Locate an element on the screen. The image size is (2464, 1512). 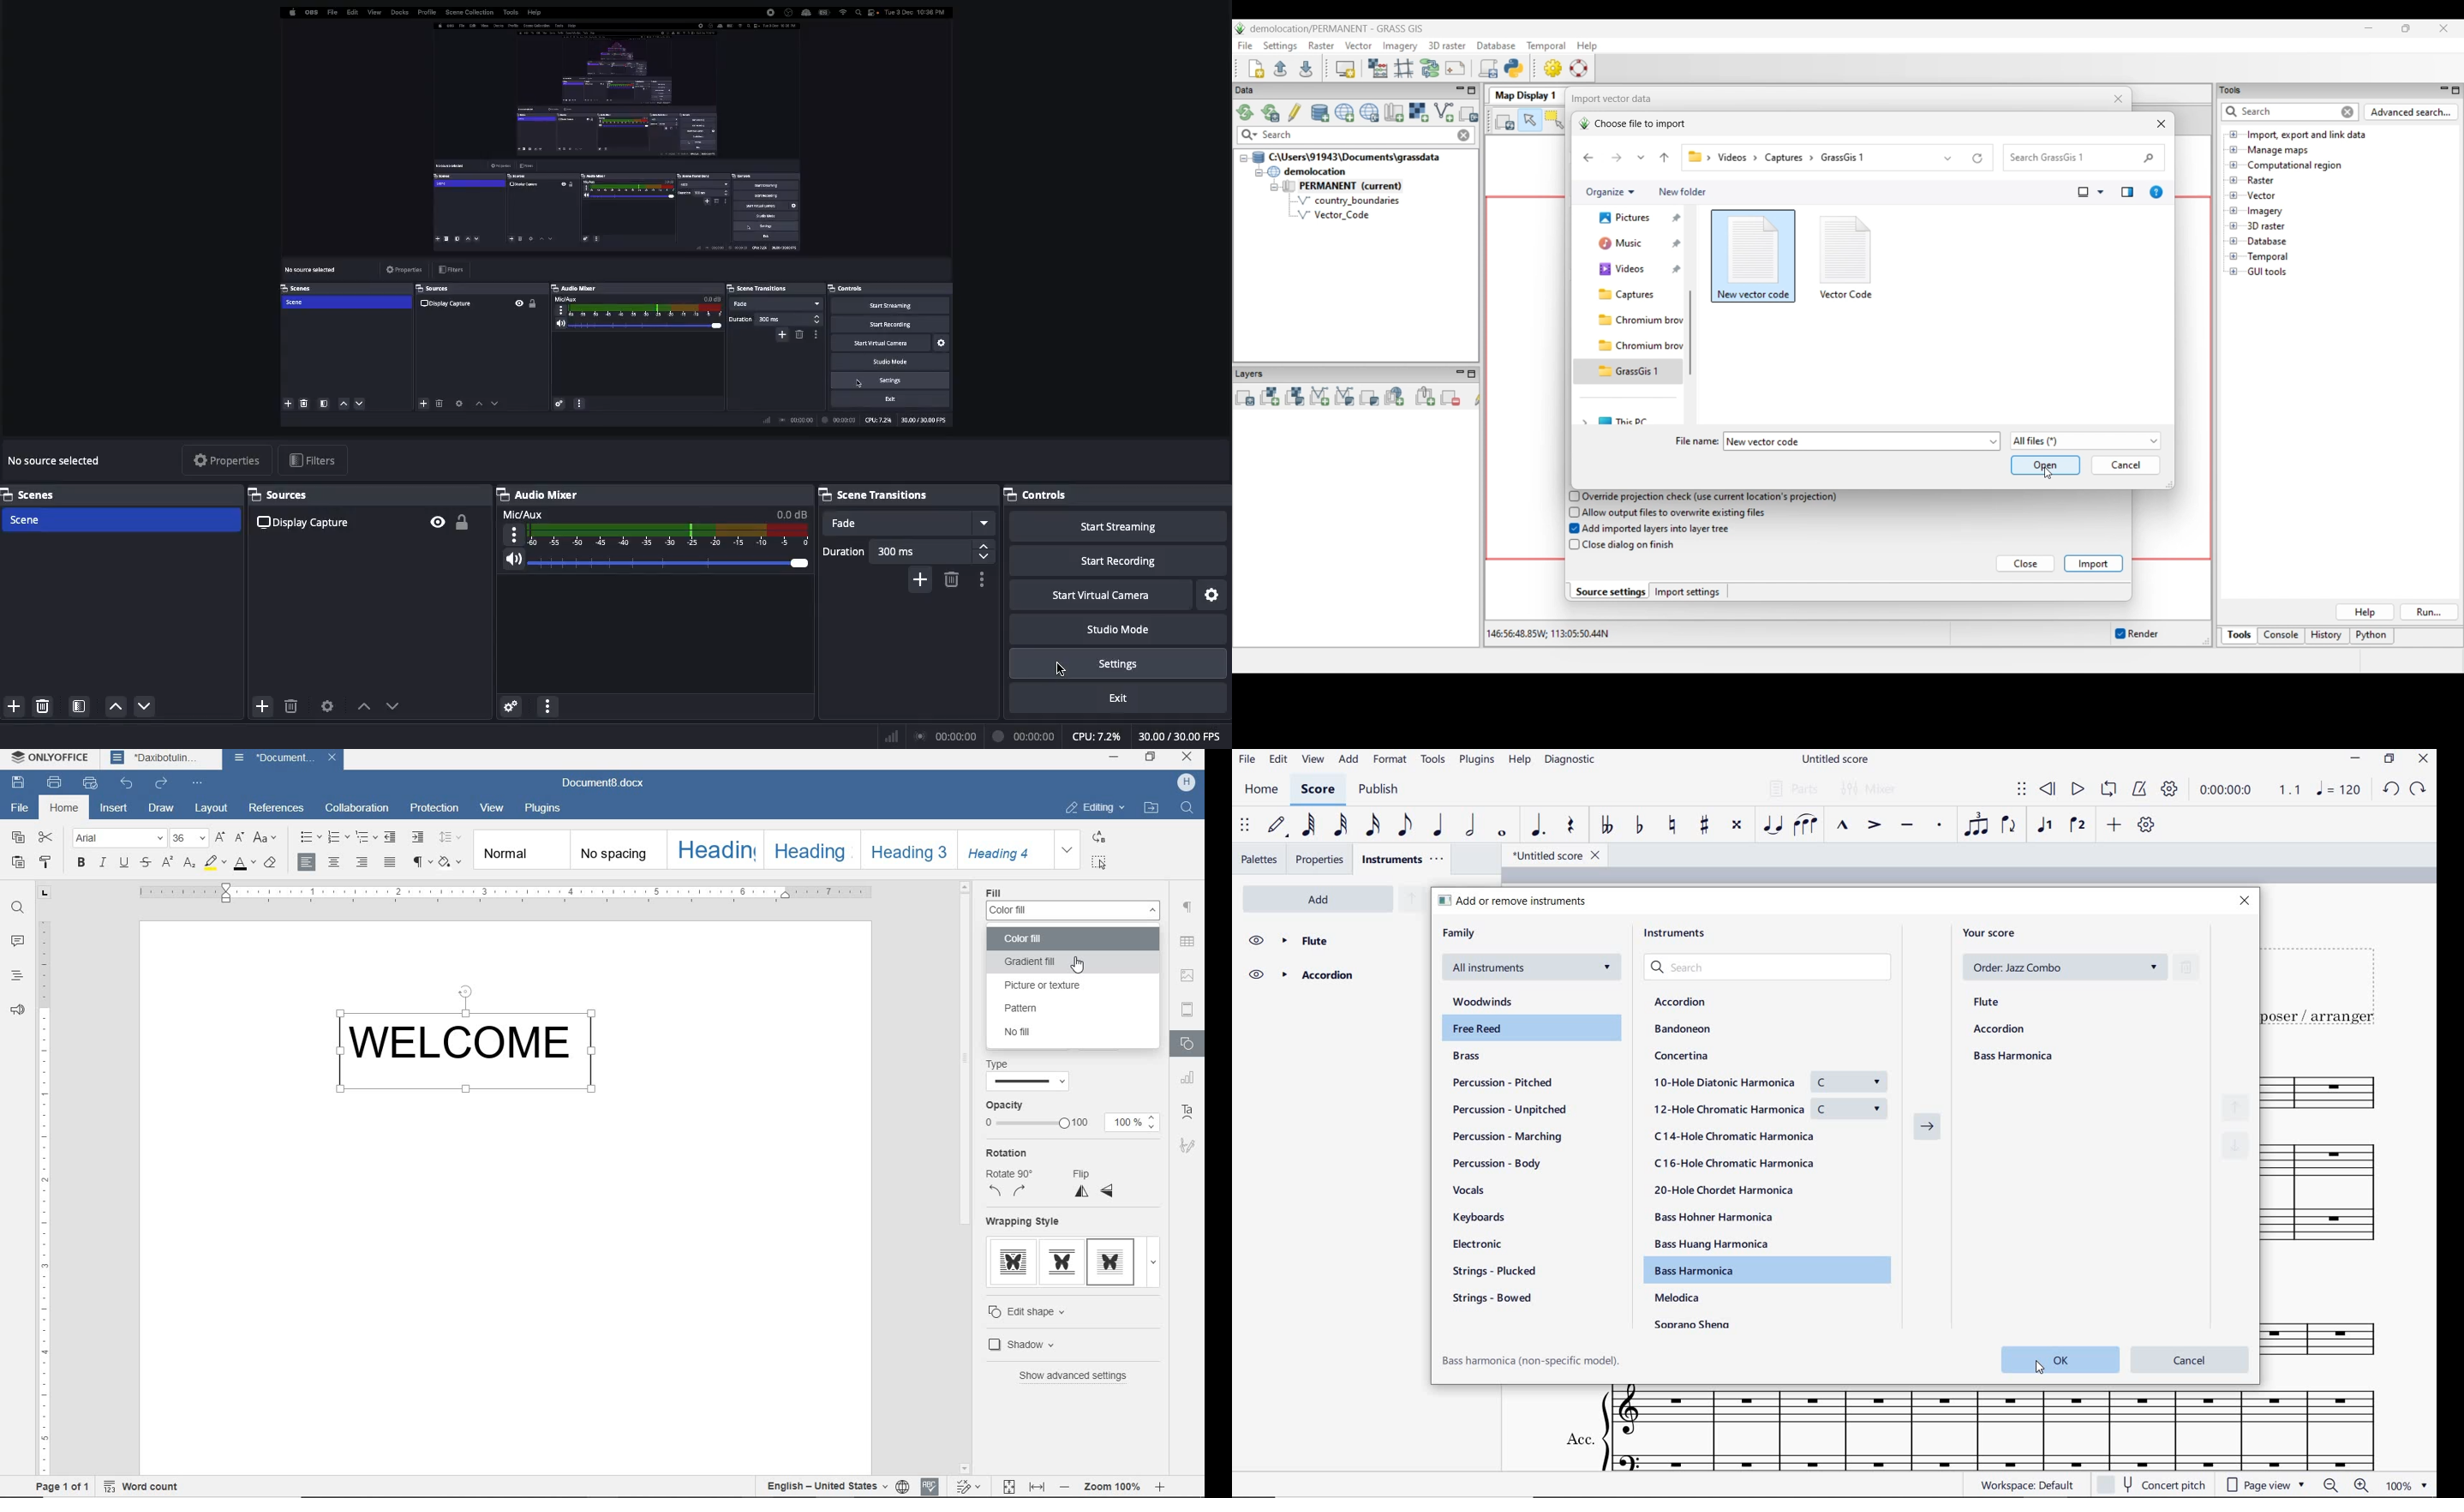
tenuto is located at coordinates (1907, 826).